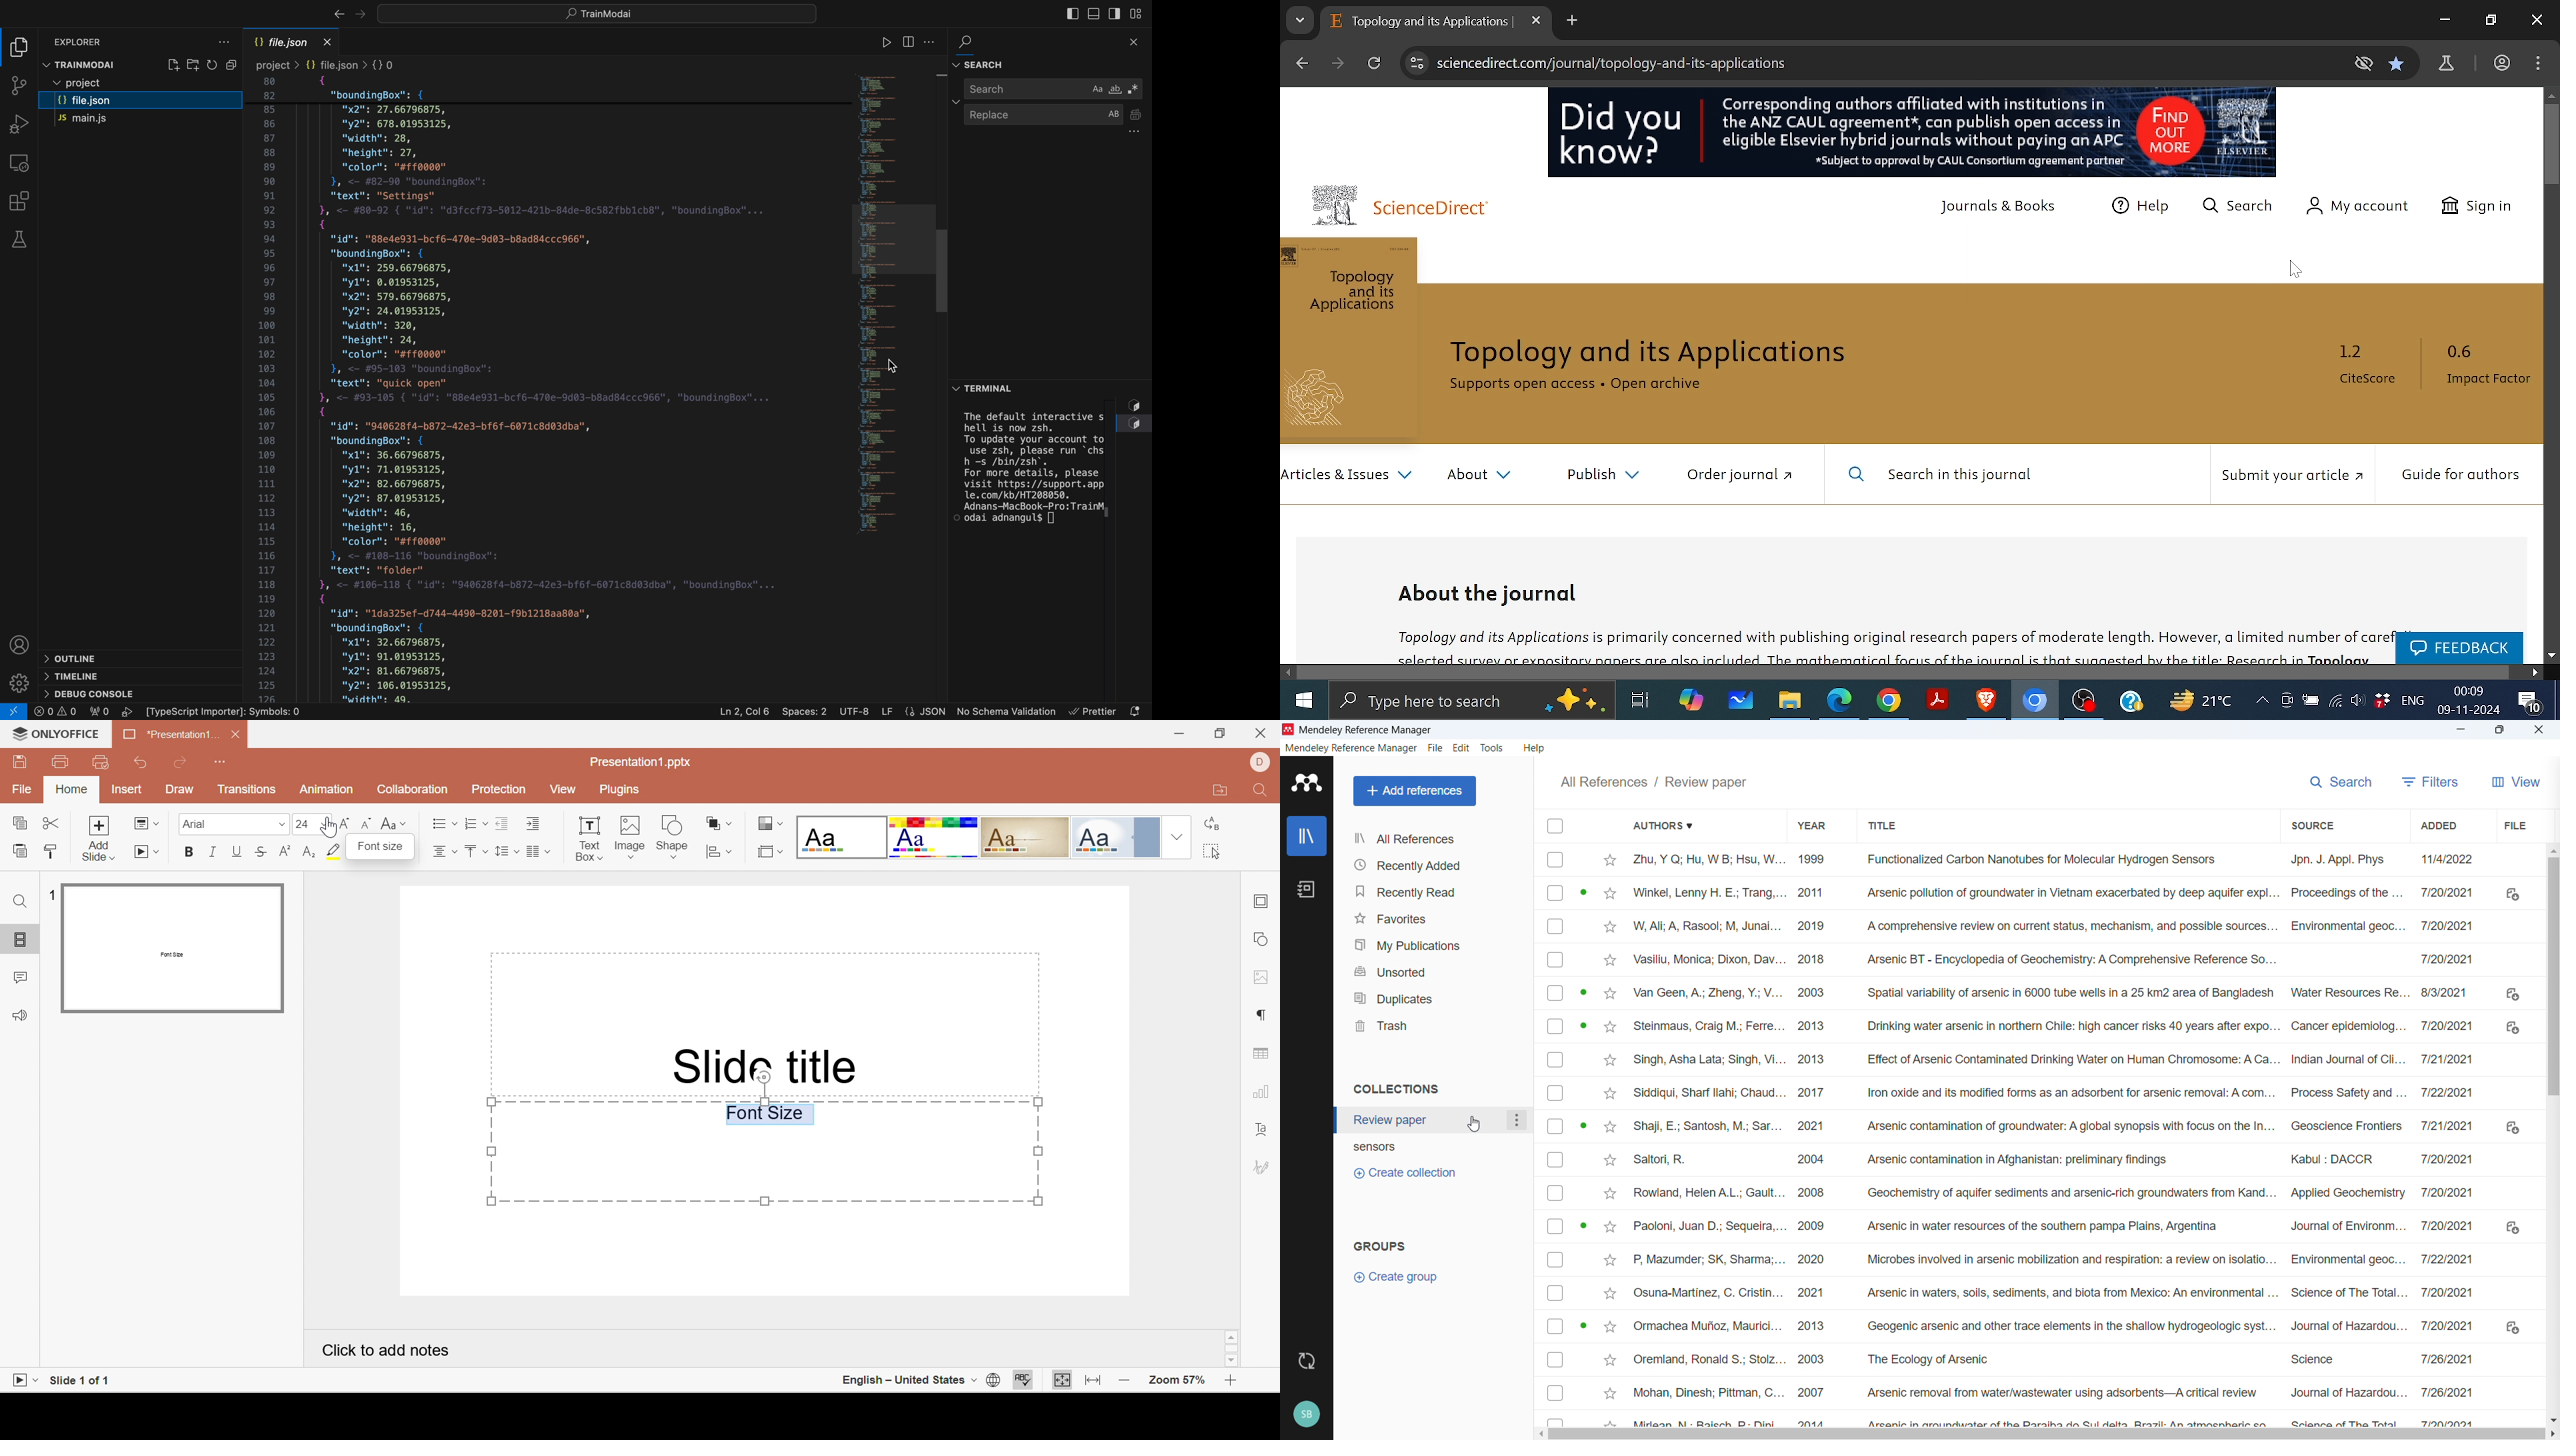 The height and width of the screenshot is (1456, 2576). What do you see at coordinates (1263, 1135) in the screenshot?
I see `Text Art settings` at bounding box center [1263, 1135].